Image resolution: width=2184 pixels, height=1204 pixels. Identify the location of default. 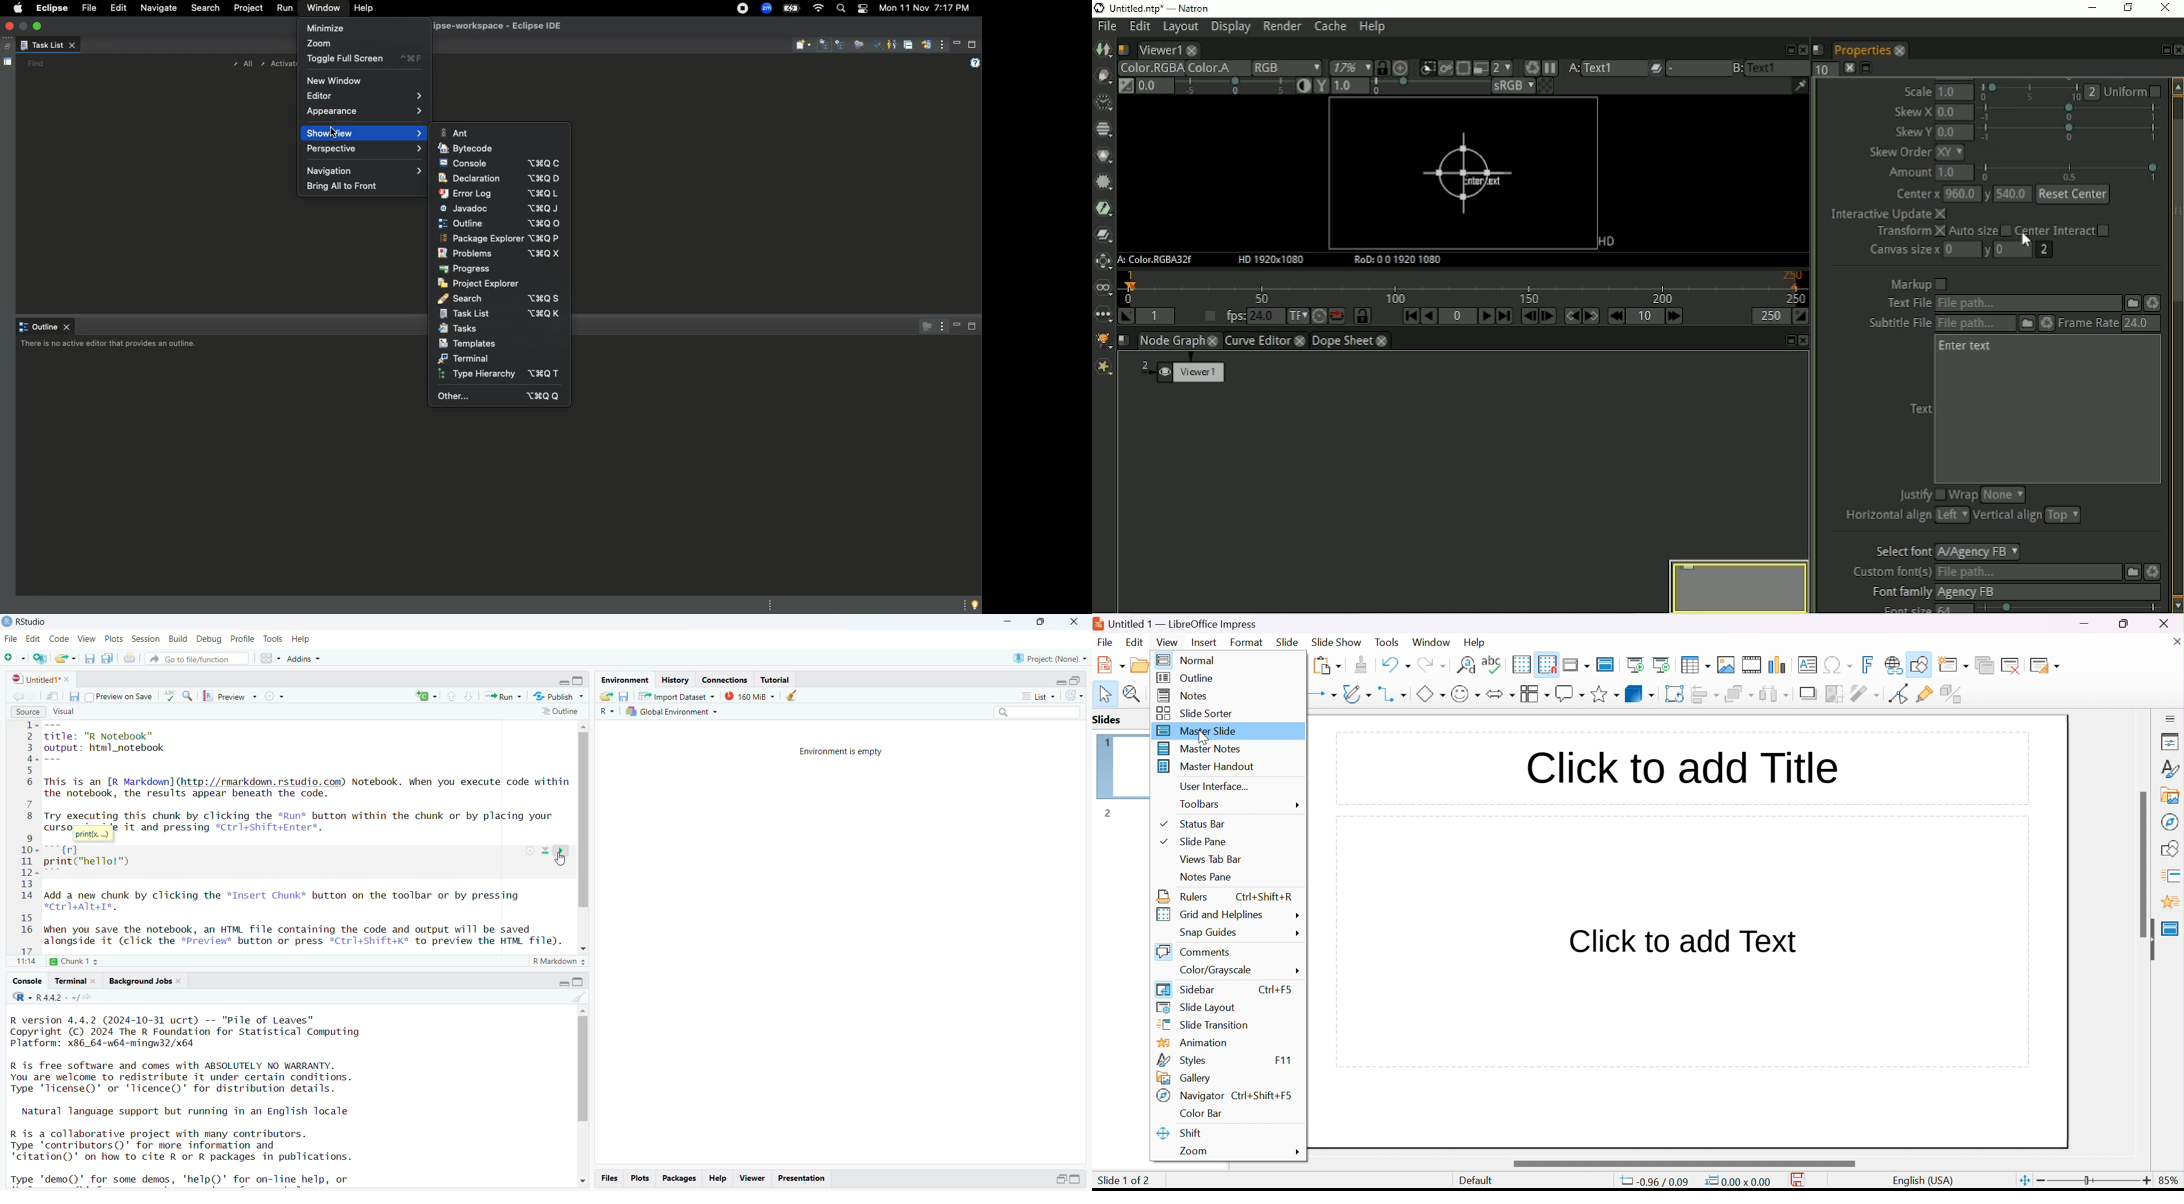
(1479, 1181).